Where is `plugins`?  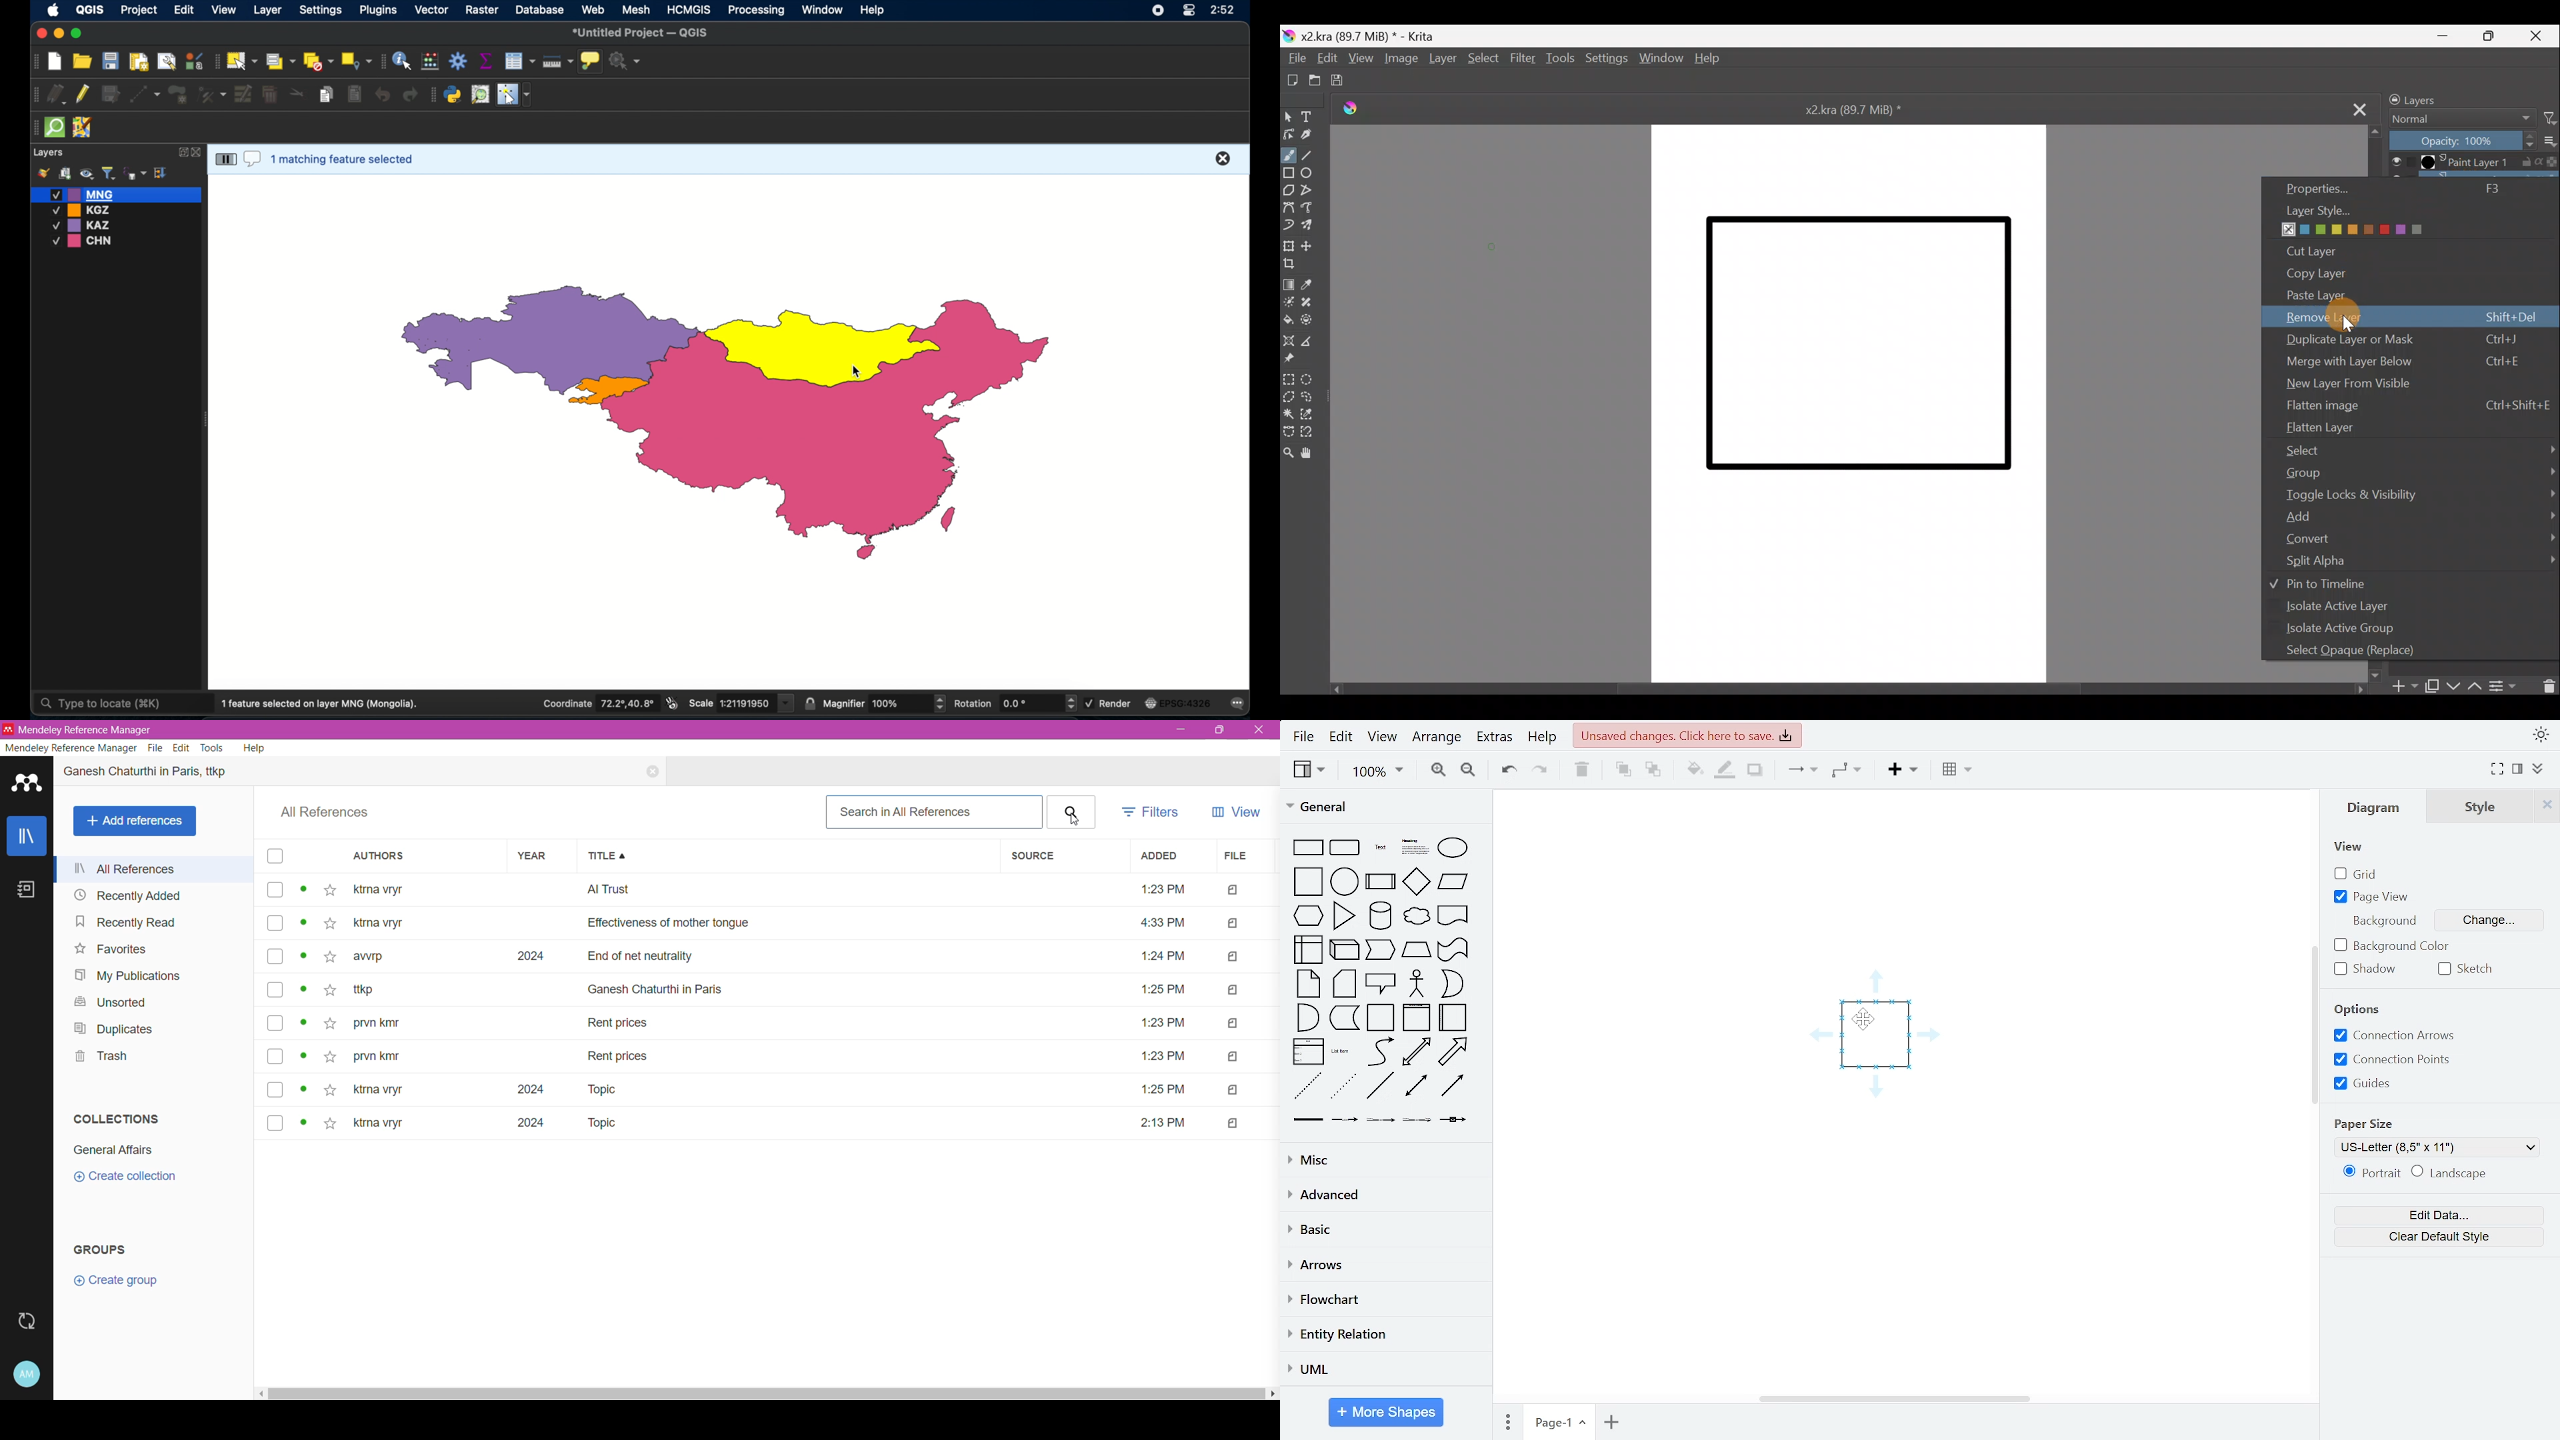
plugins is located at coordinates (379, 10).